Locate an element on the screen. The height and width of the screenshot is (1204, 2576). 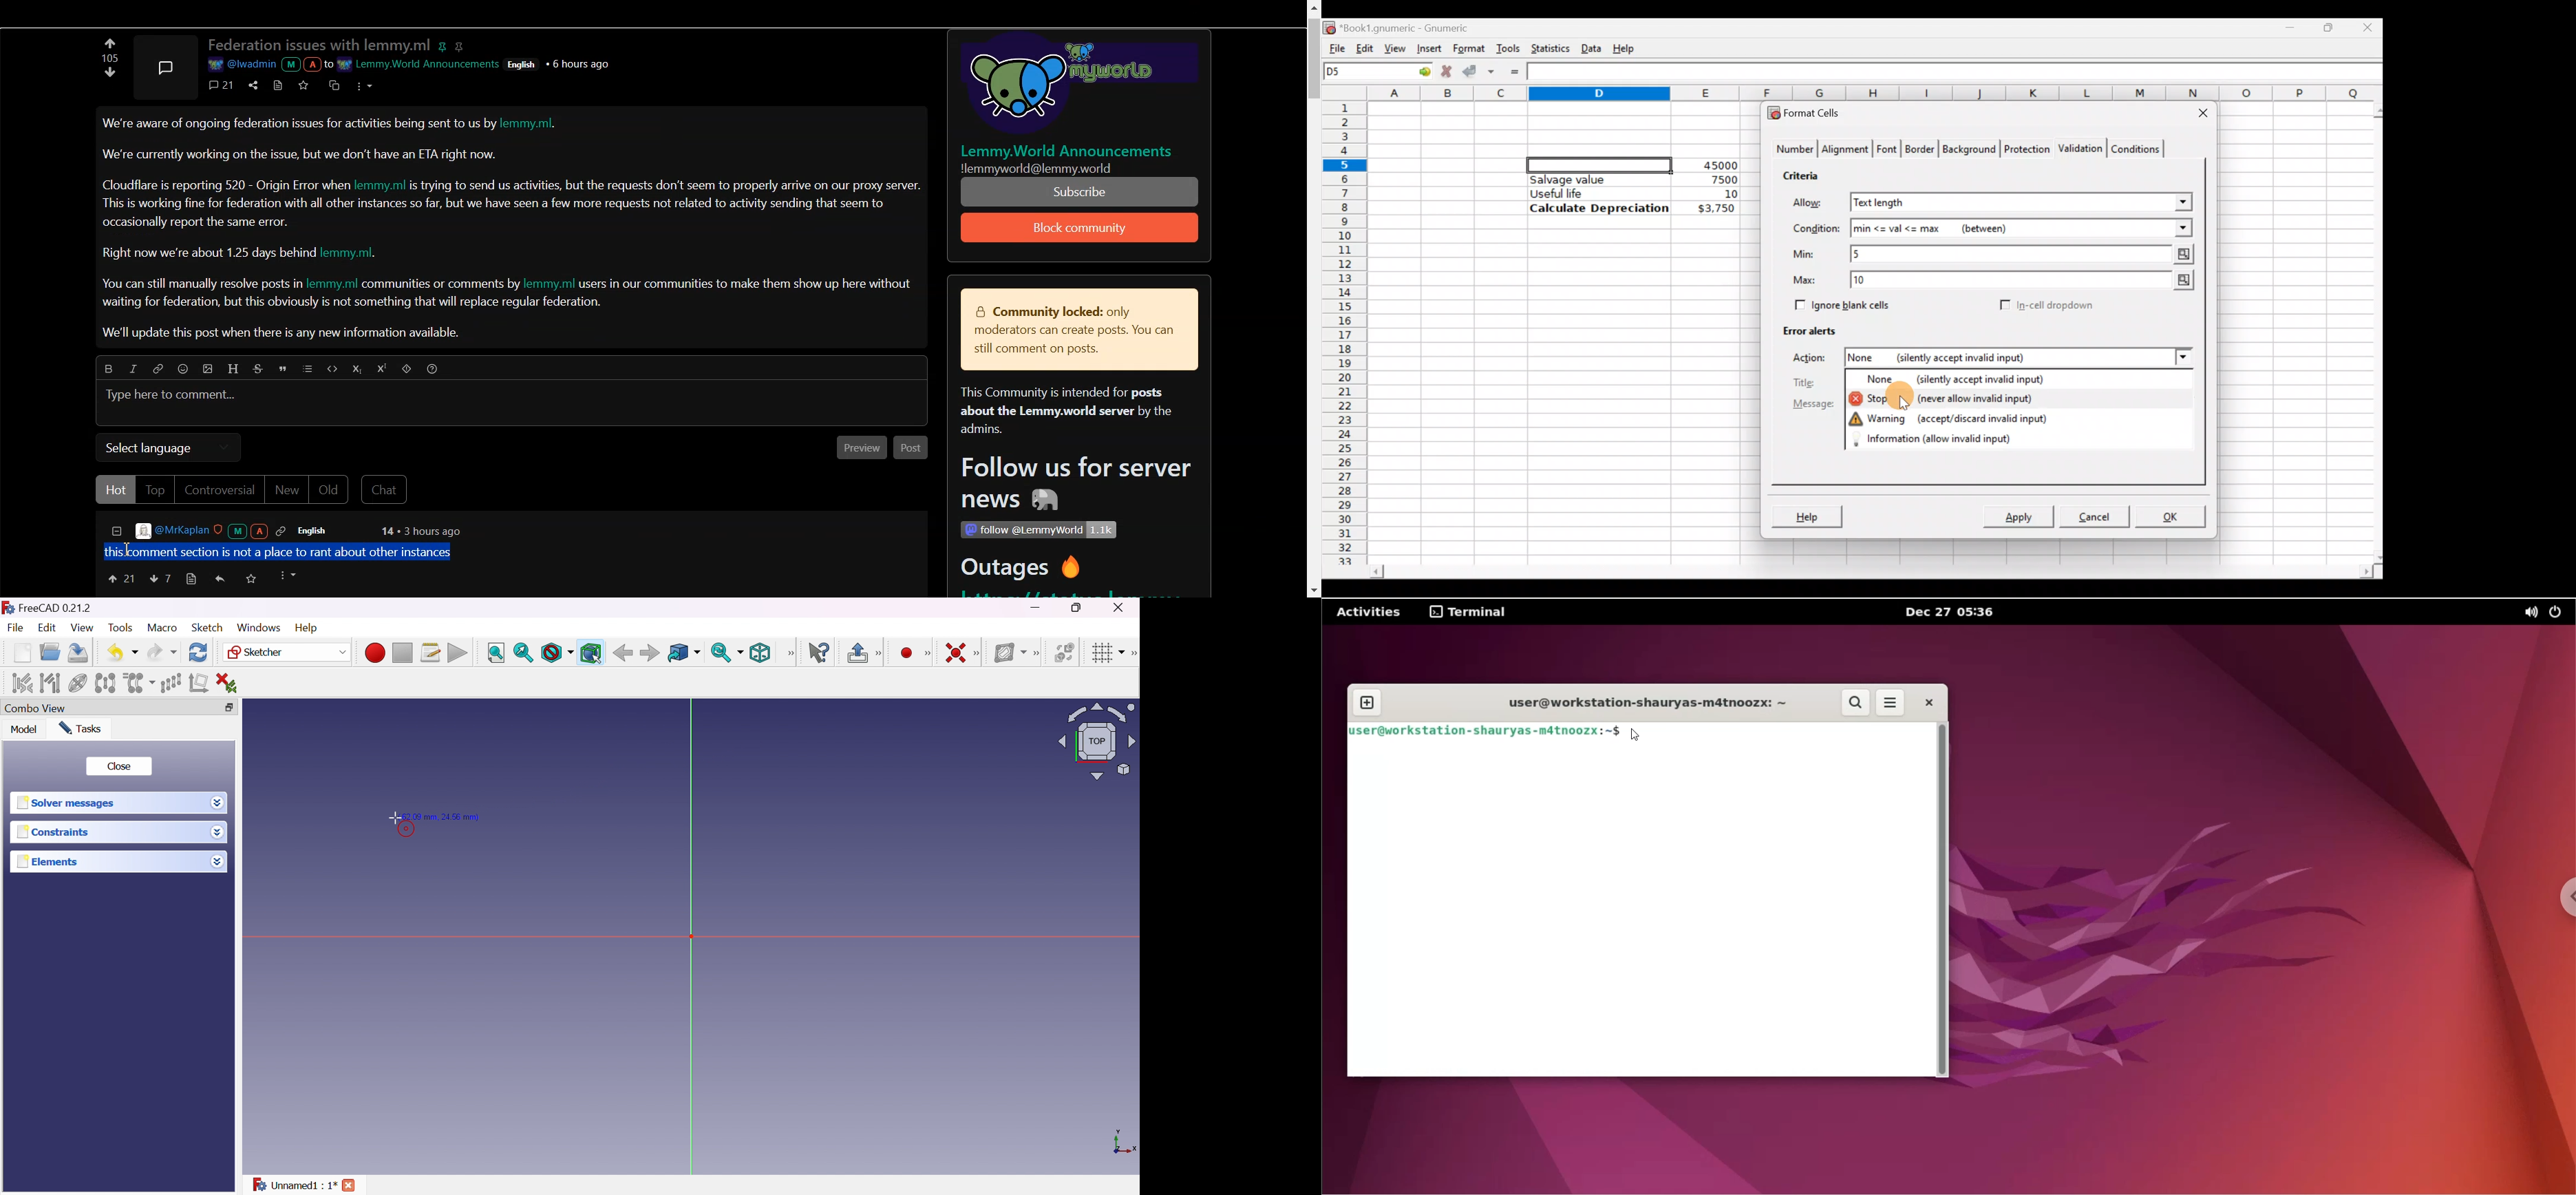
Type here to comment... is located at coordinates (173, 396).